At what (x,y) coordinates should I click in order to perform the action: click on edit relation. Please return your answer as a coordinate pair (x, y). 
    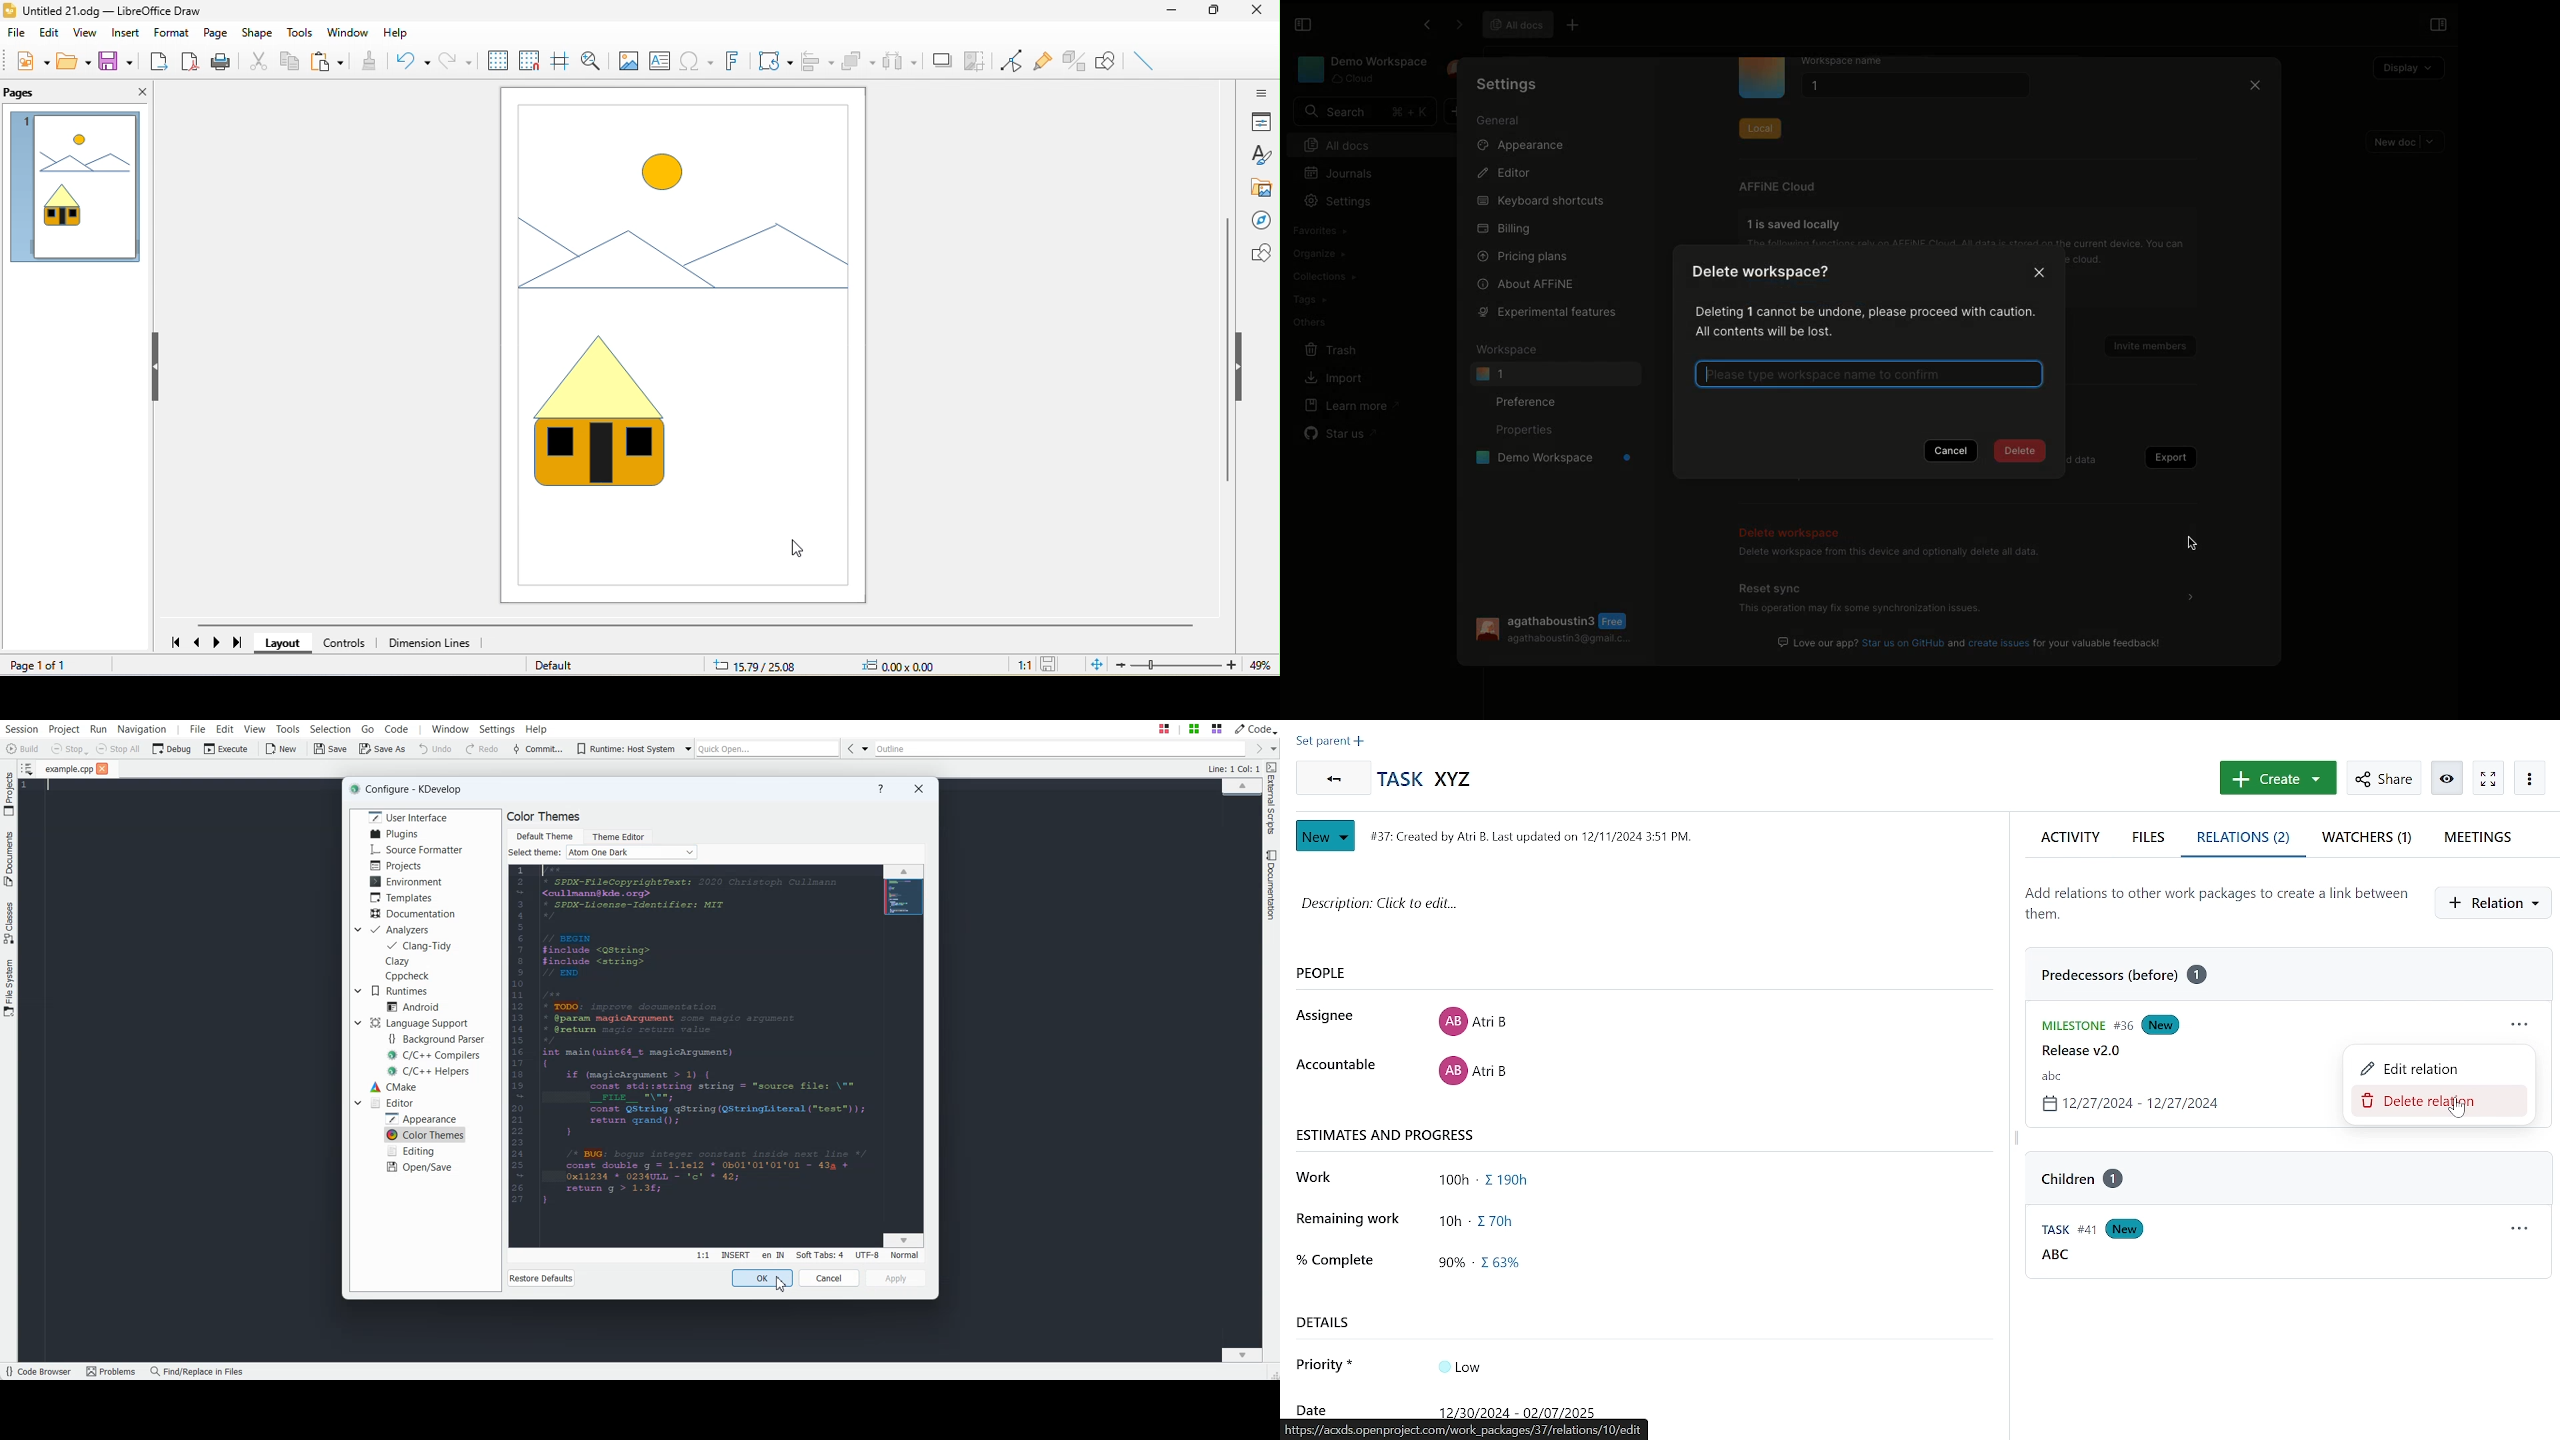
    Looking at the image, I should click on (2438, 1068).